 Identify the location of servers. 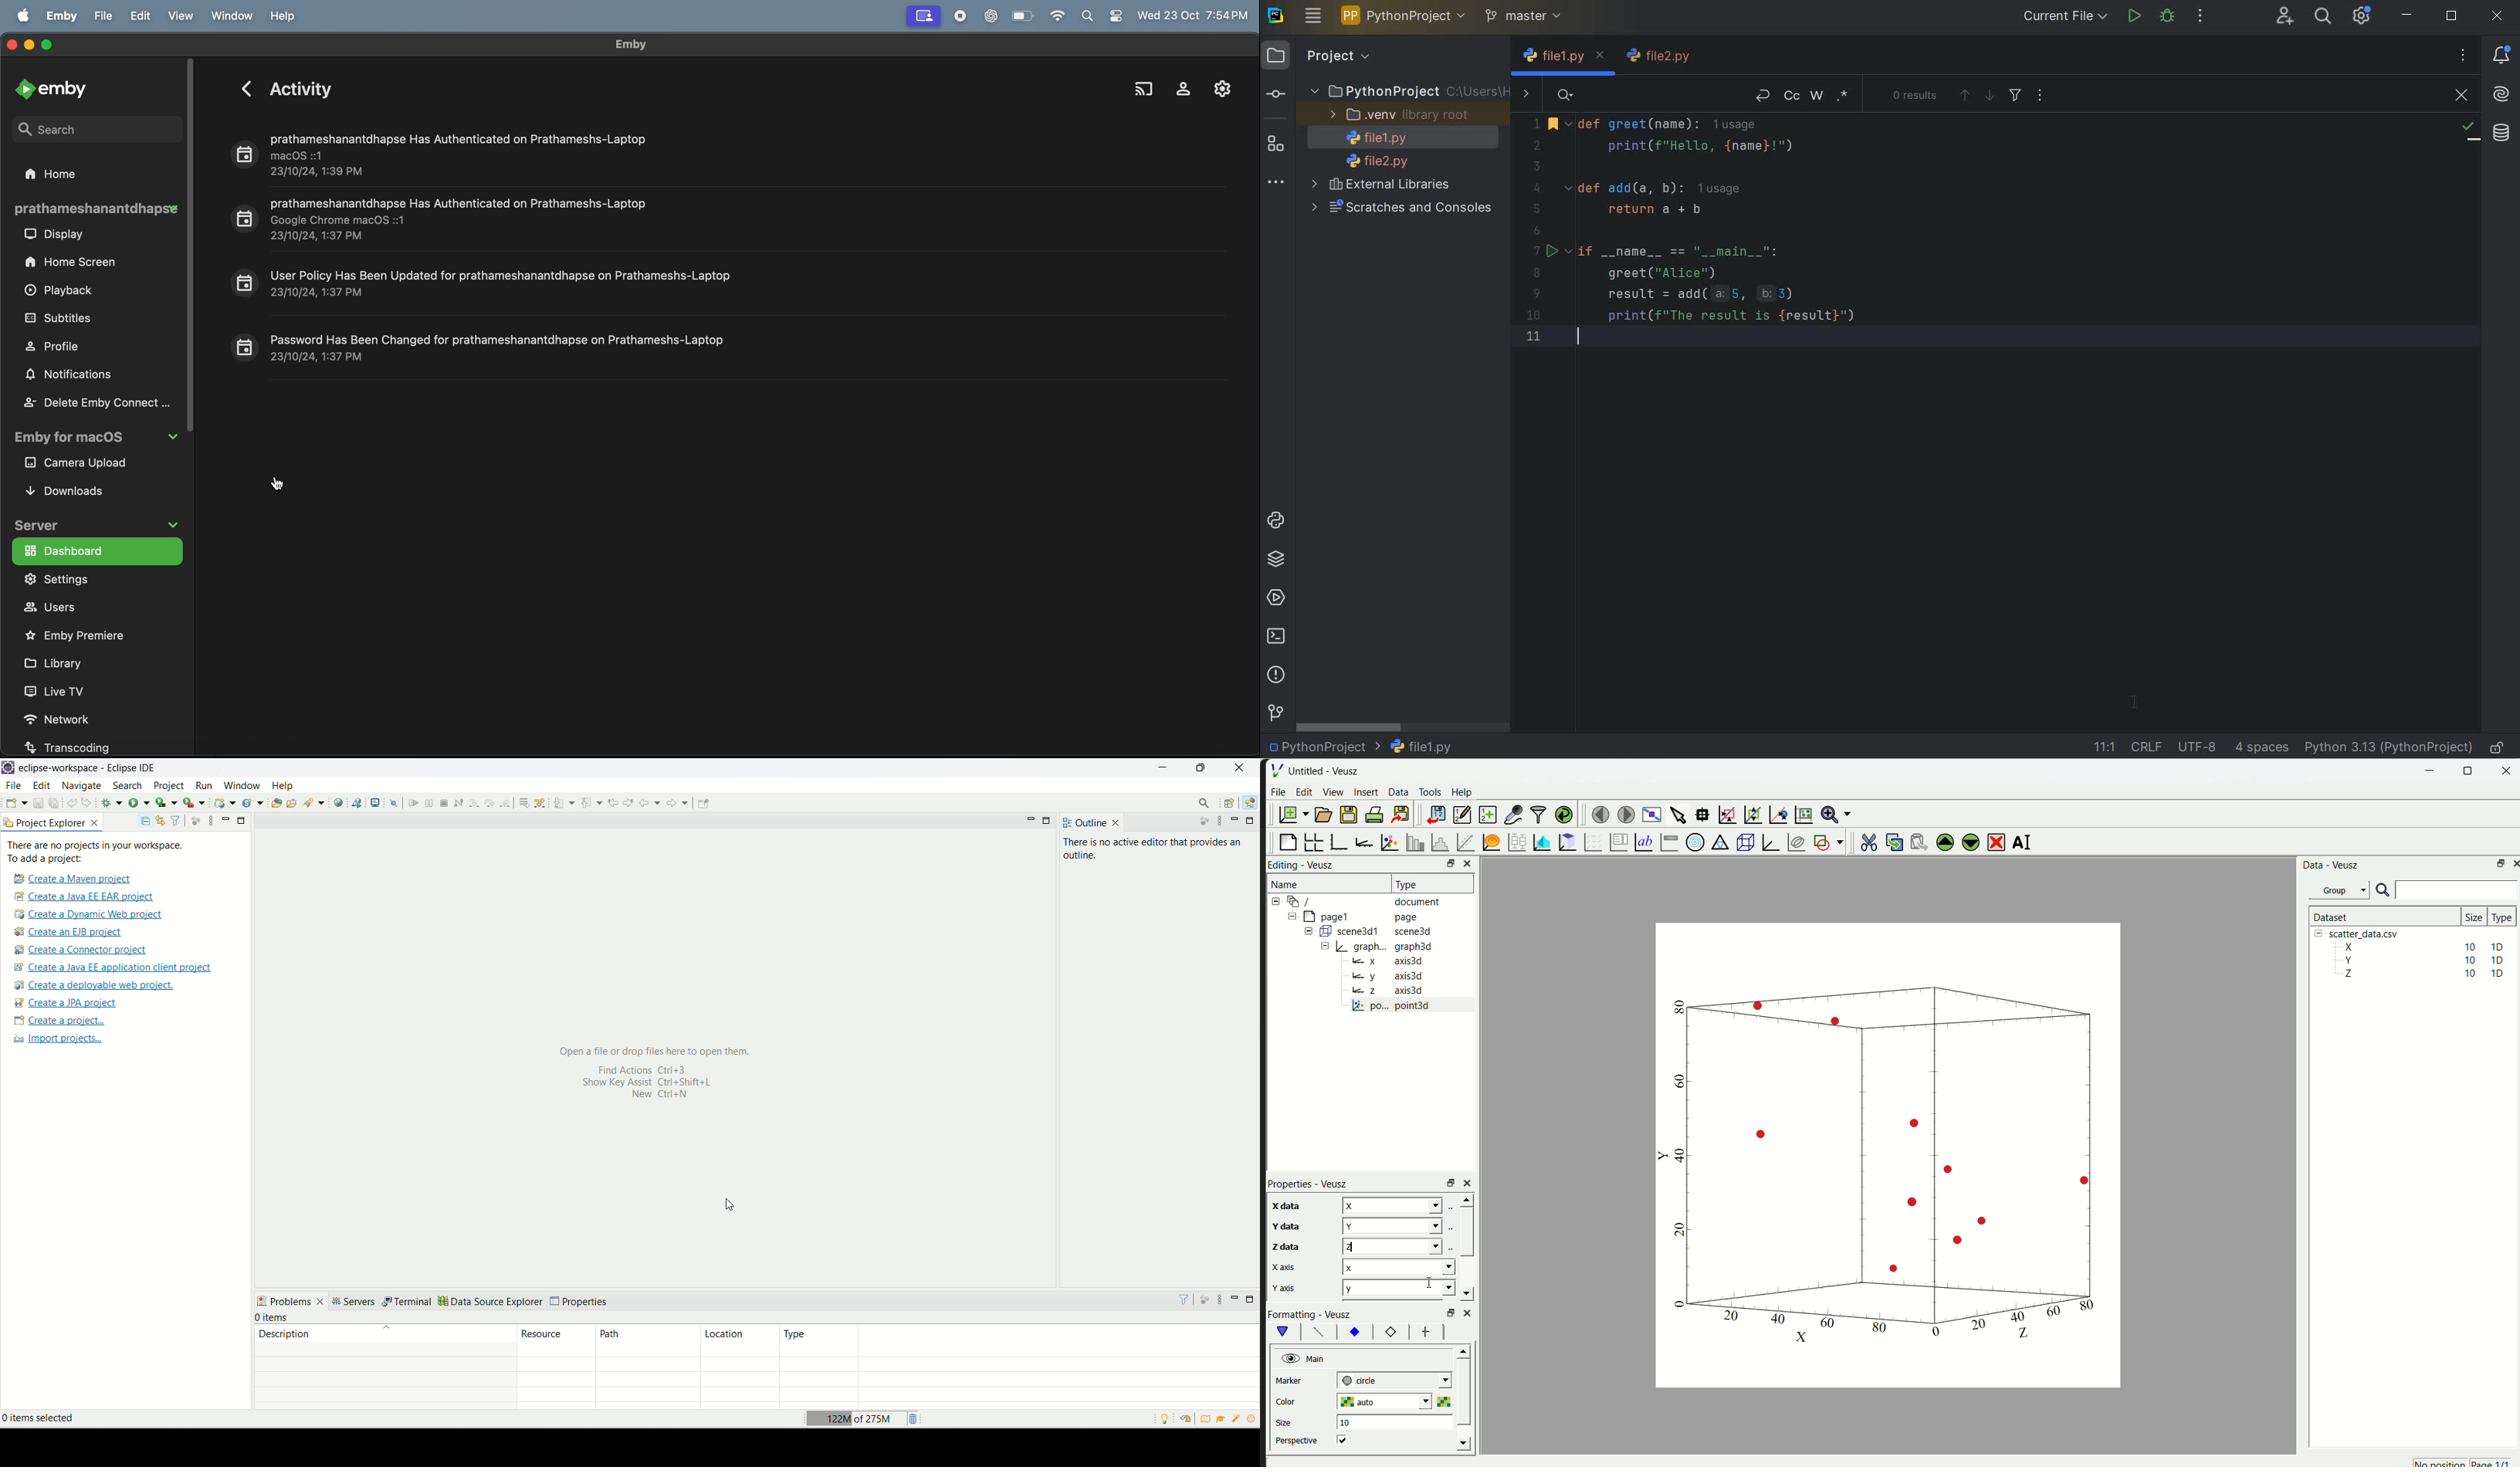
(356, 1302).